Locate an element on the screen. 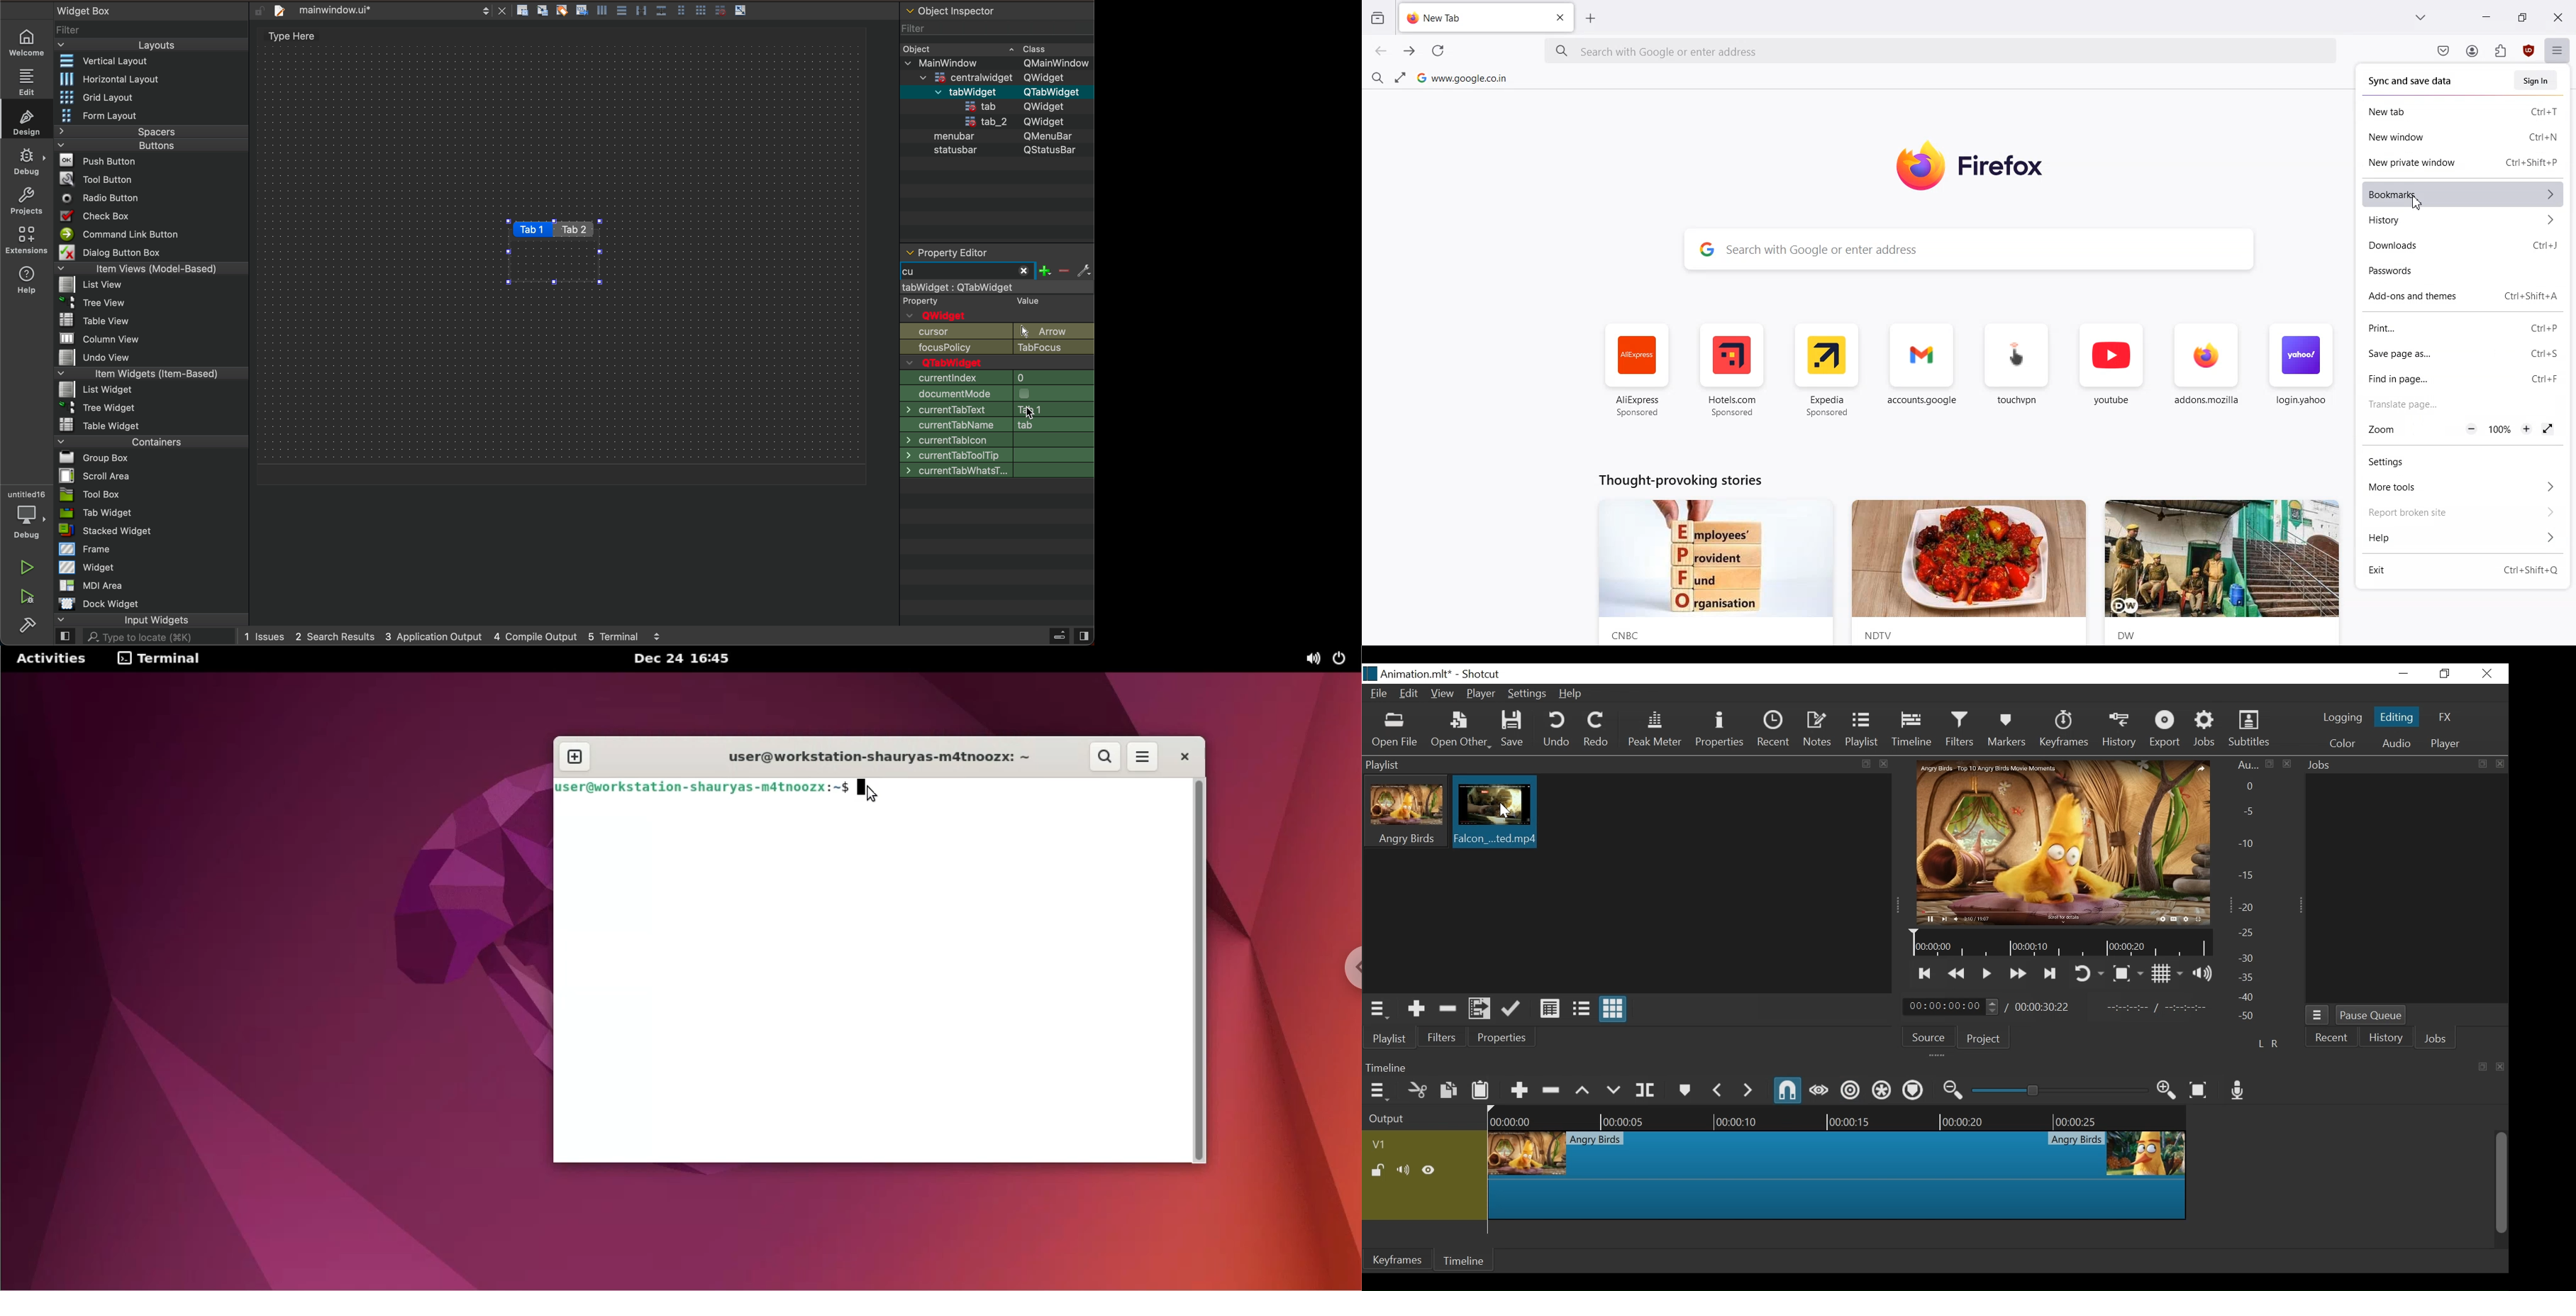 This screenshot has height=1316, width=2576. font is located at coordinates (996, 484).